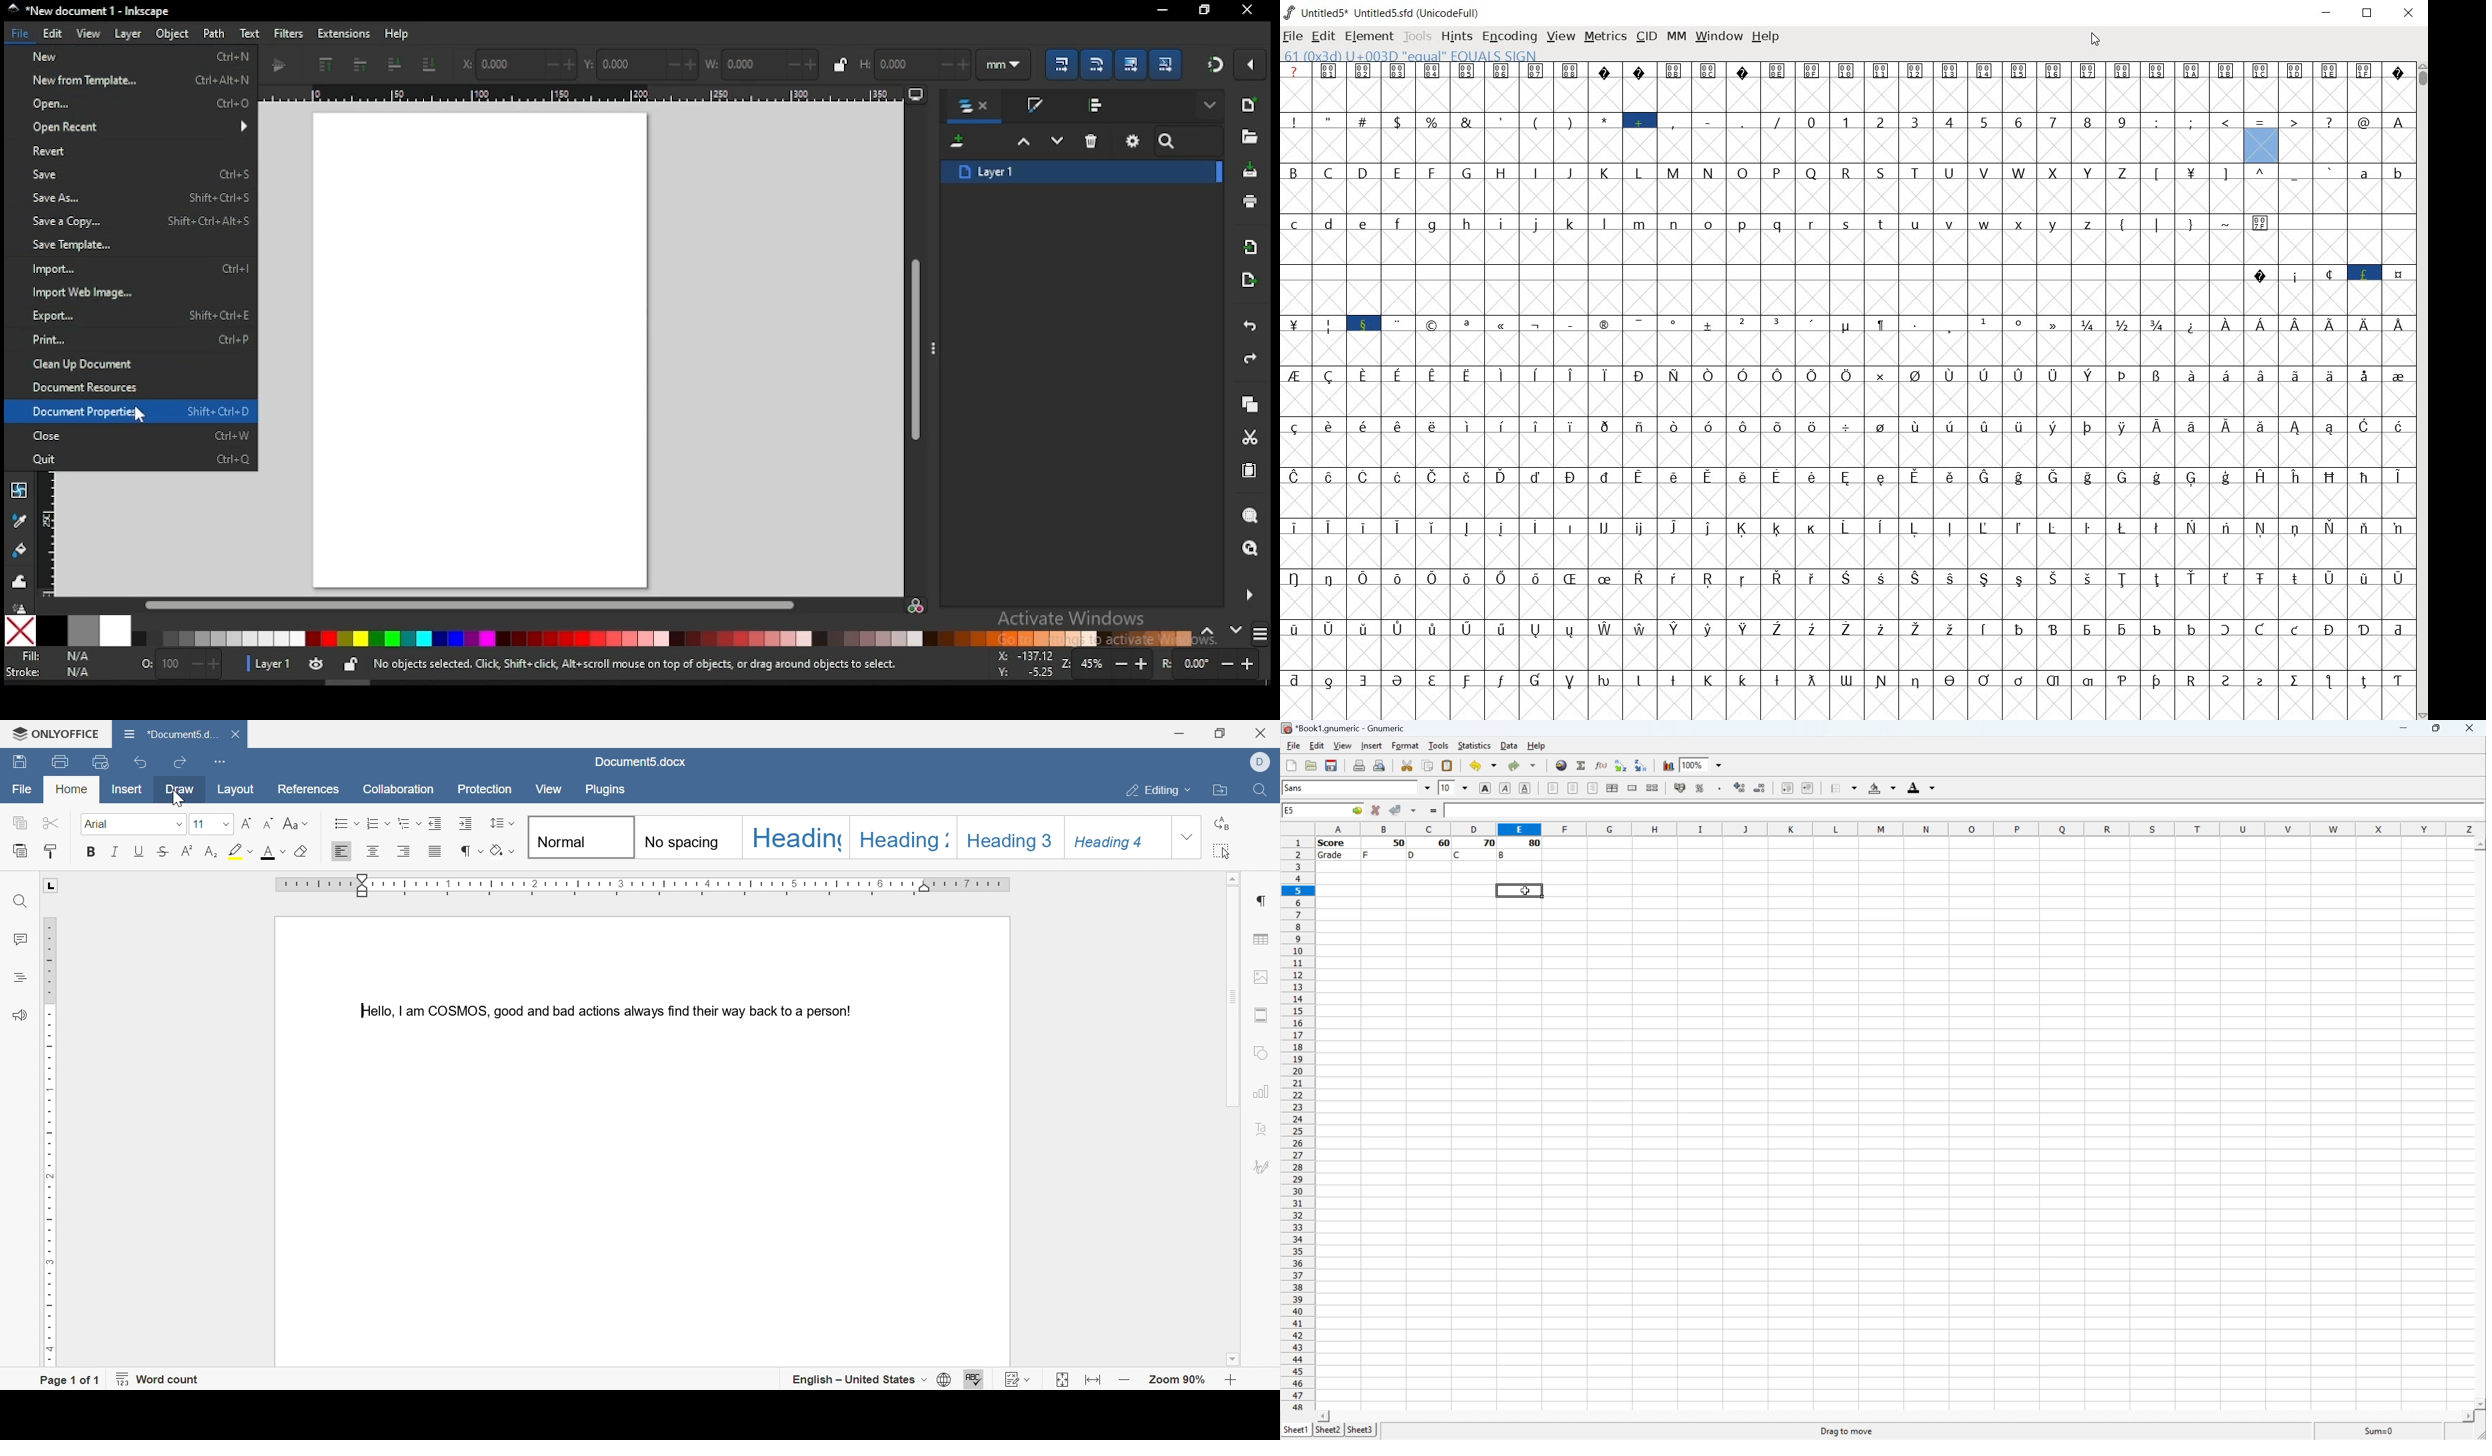 The height and width of the screenshot is (1456, 2492). What do you see at coordinates (1571, 789) in the screenshot?
I see `Center Horizontally` at bounding box center [1571, 789].